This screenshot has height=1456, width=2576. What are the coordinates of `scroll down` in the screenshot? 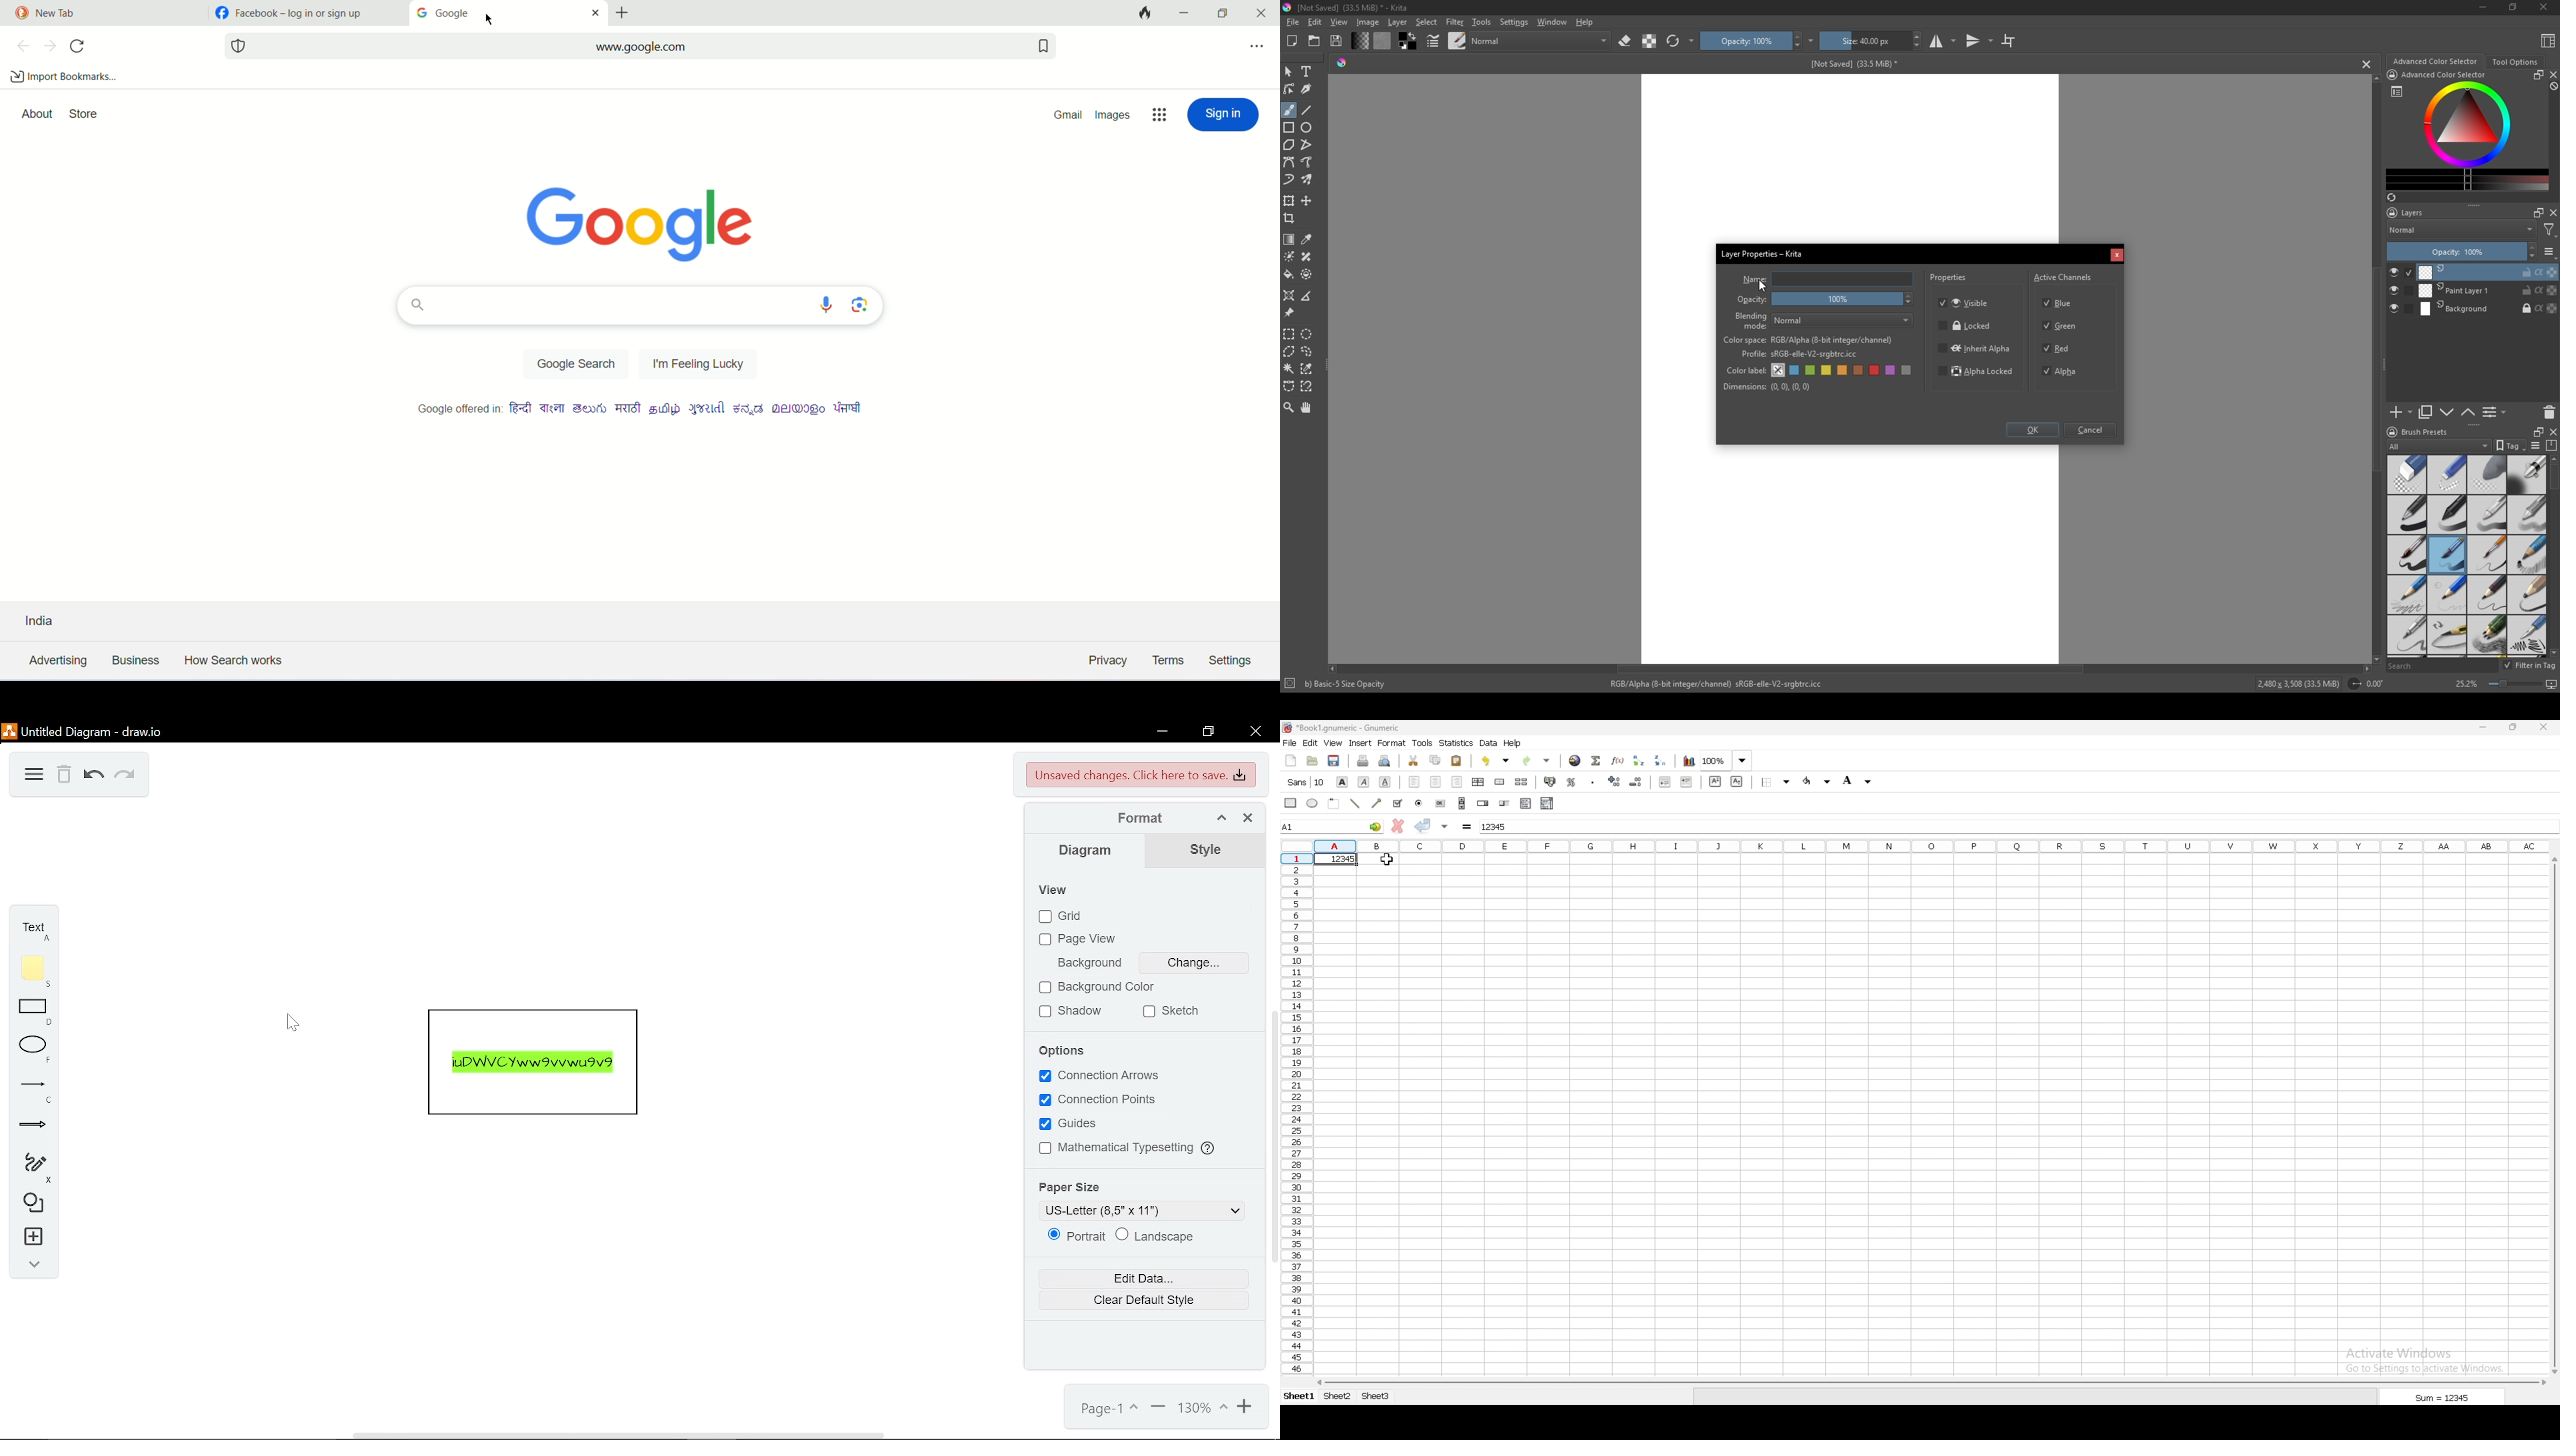 It's located at (2552, 653).